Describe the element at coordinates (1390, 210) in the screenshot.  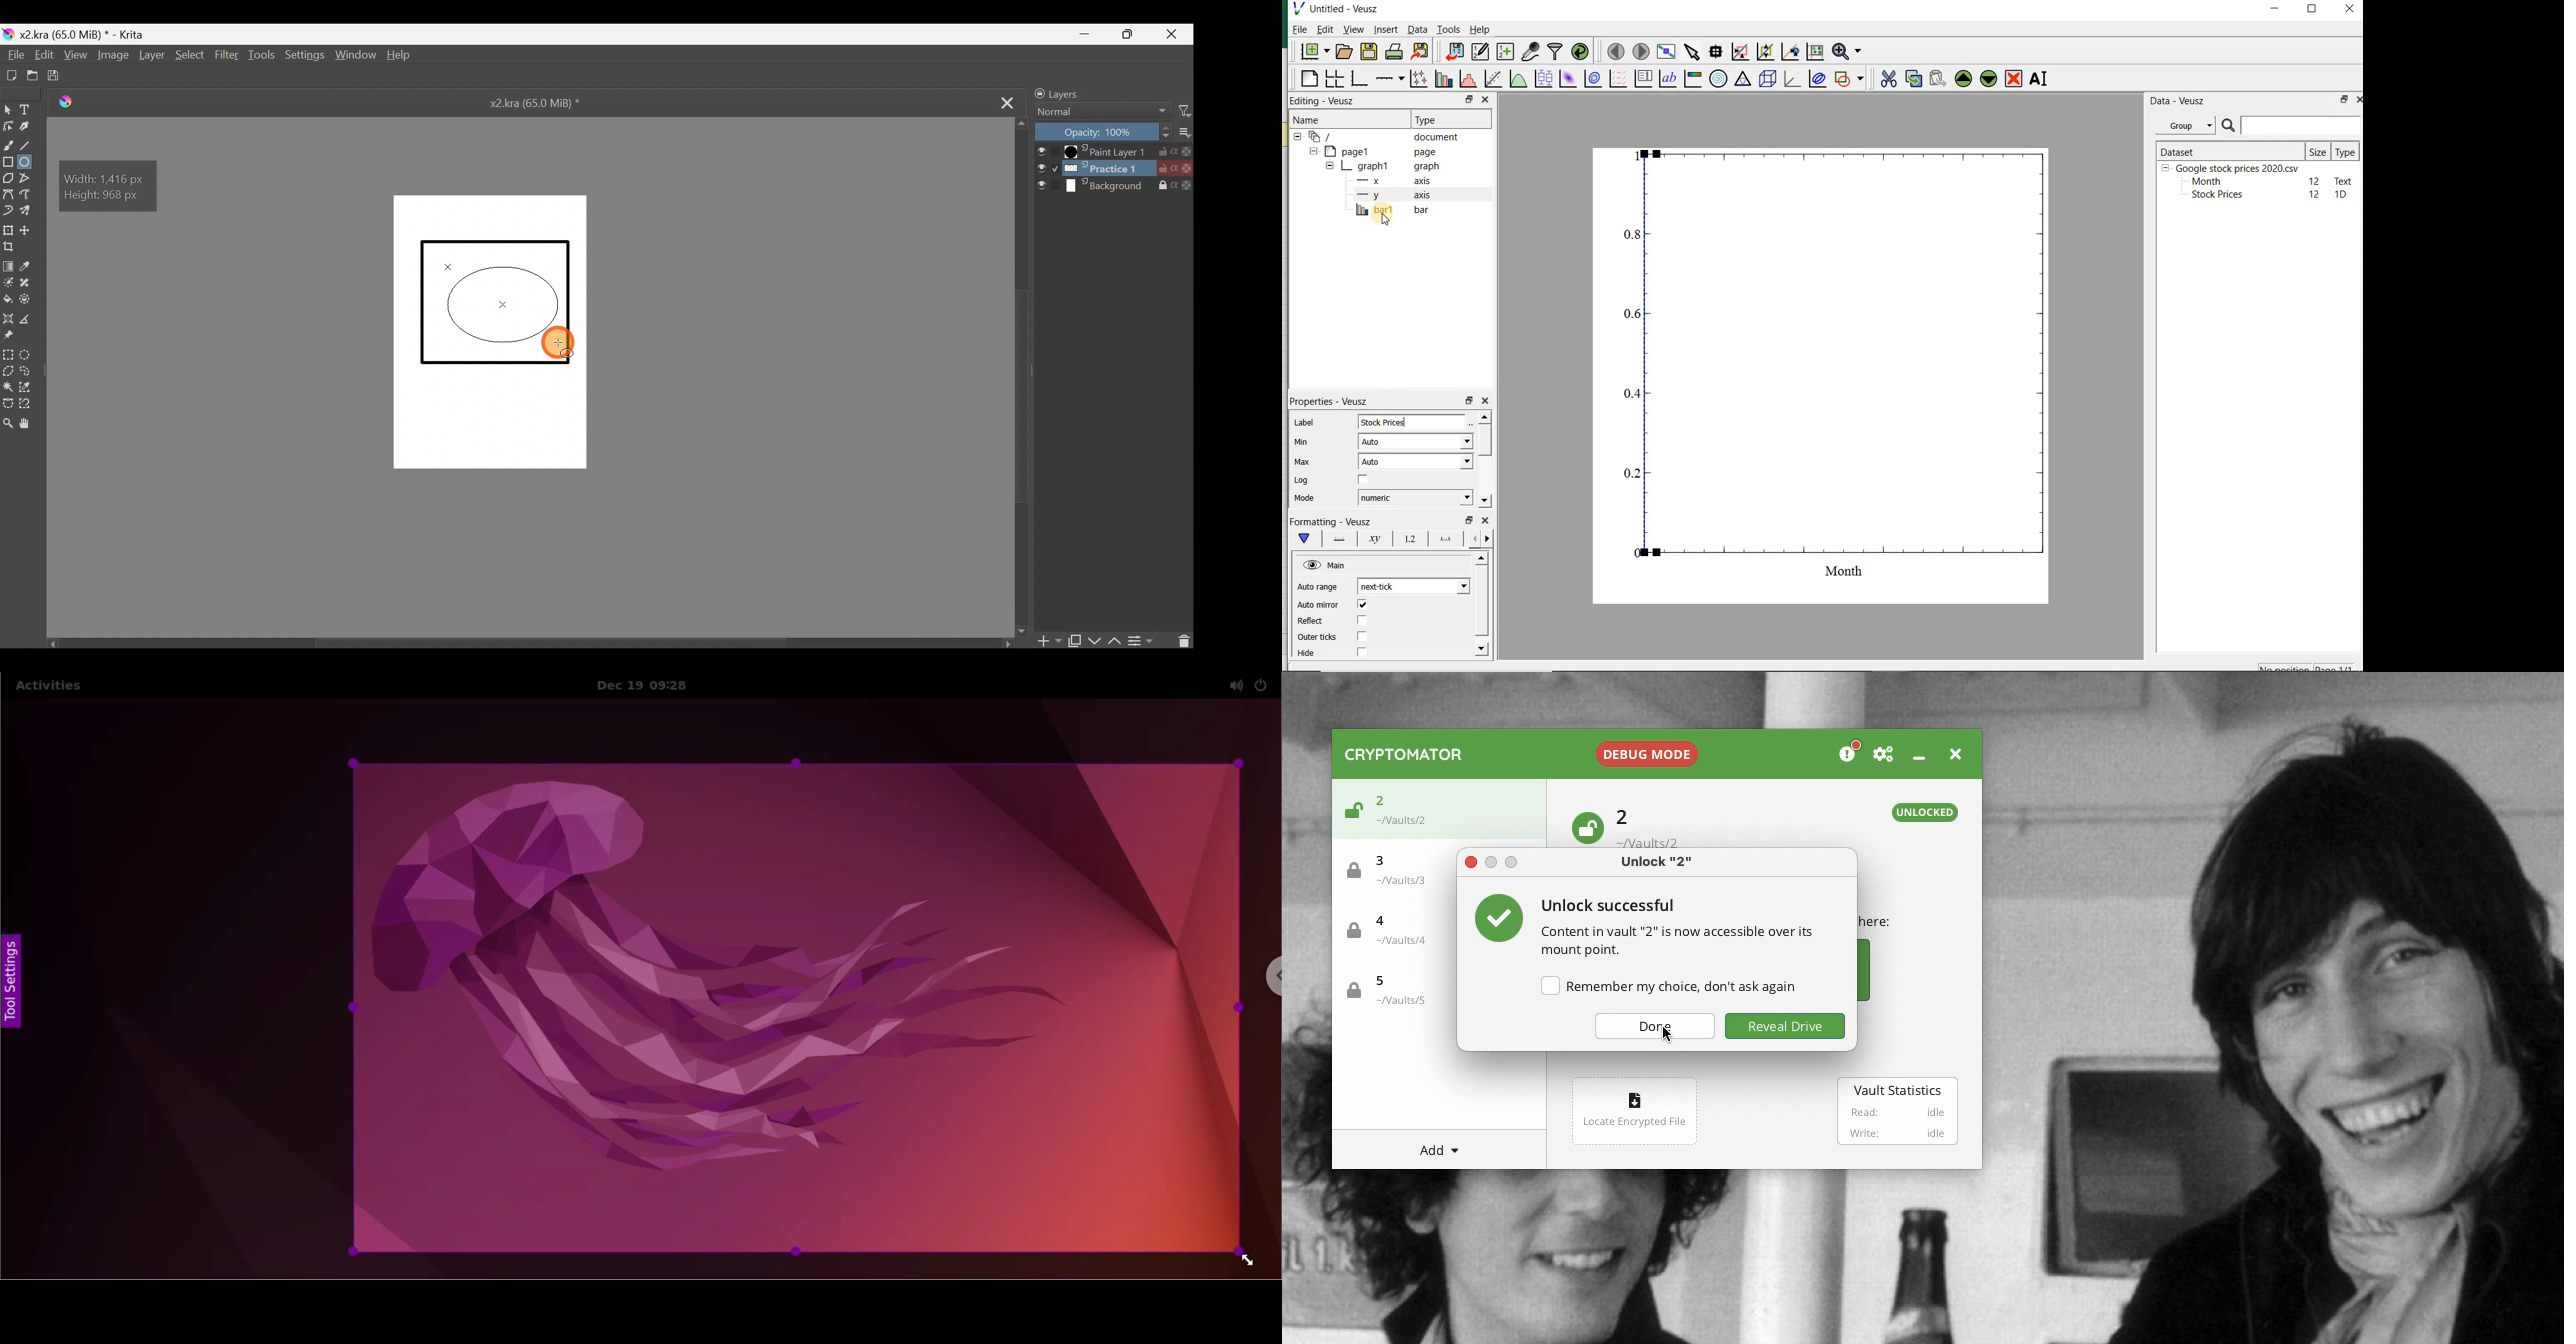
I see `bar1` at that location.